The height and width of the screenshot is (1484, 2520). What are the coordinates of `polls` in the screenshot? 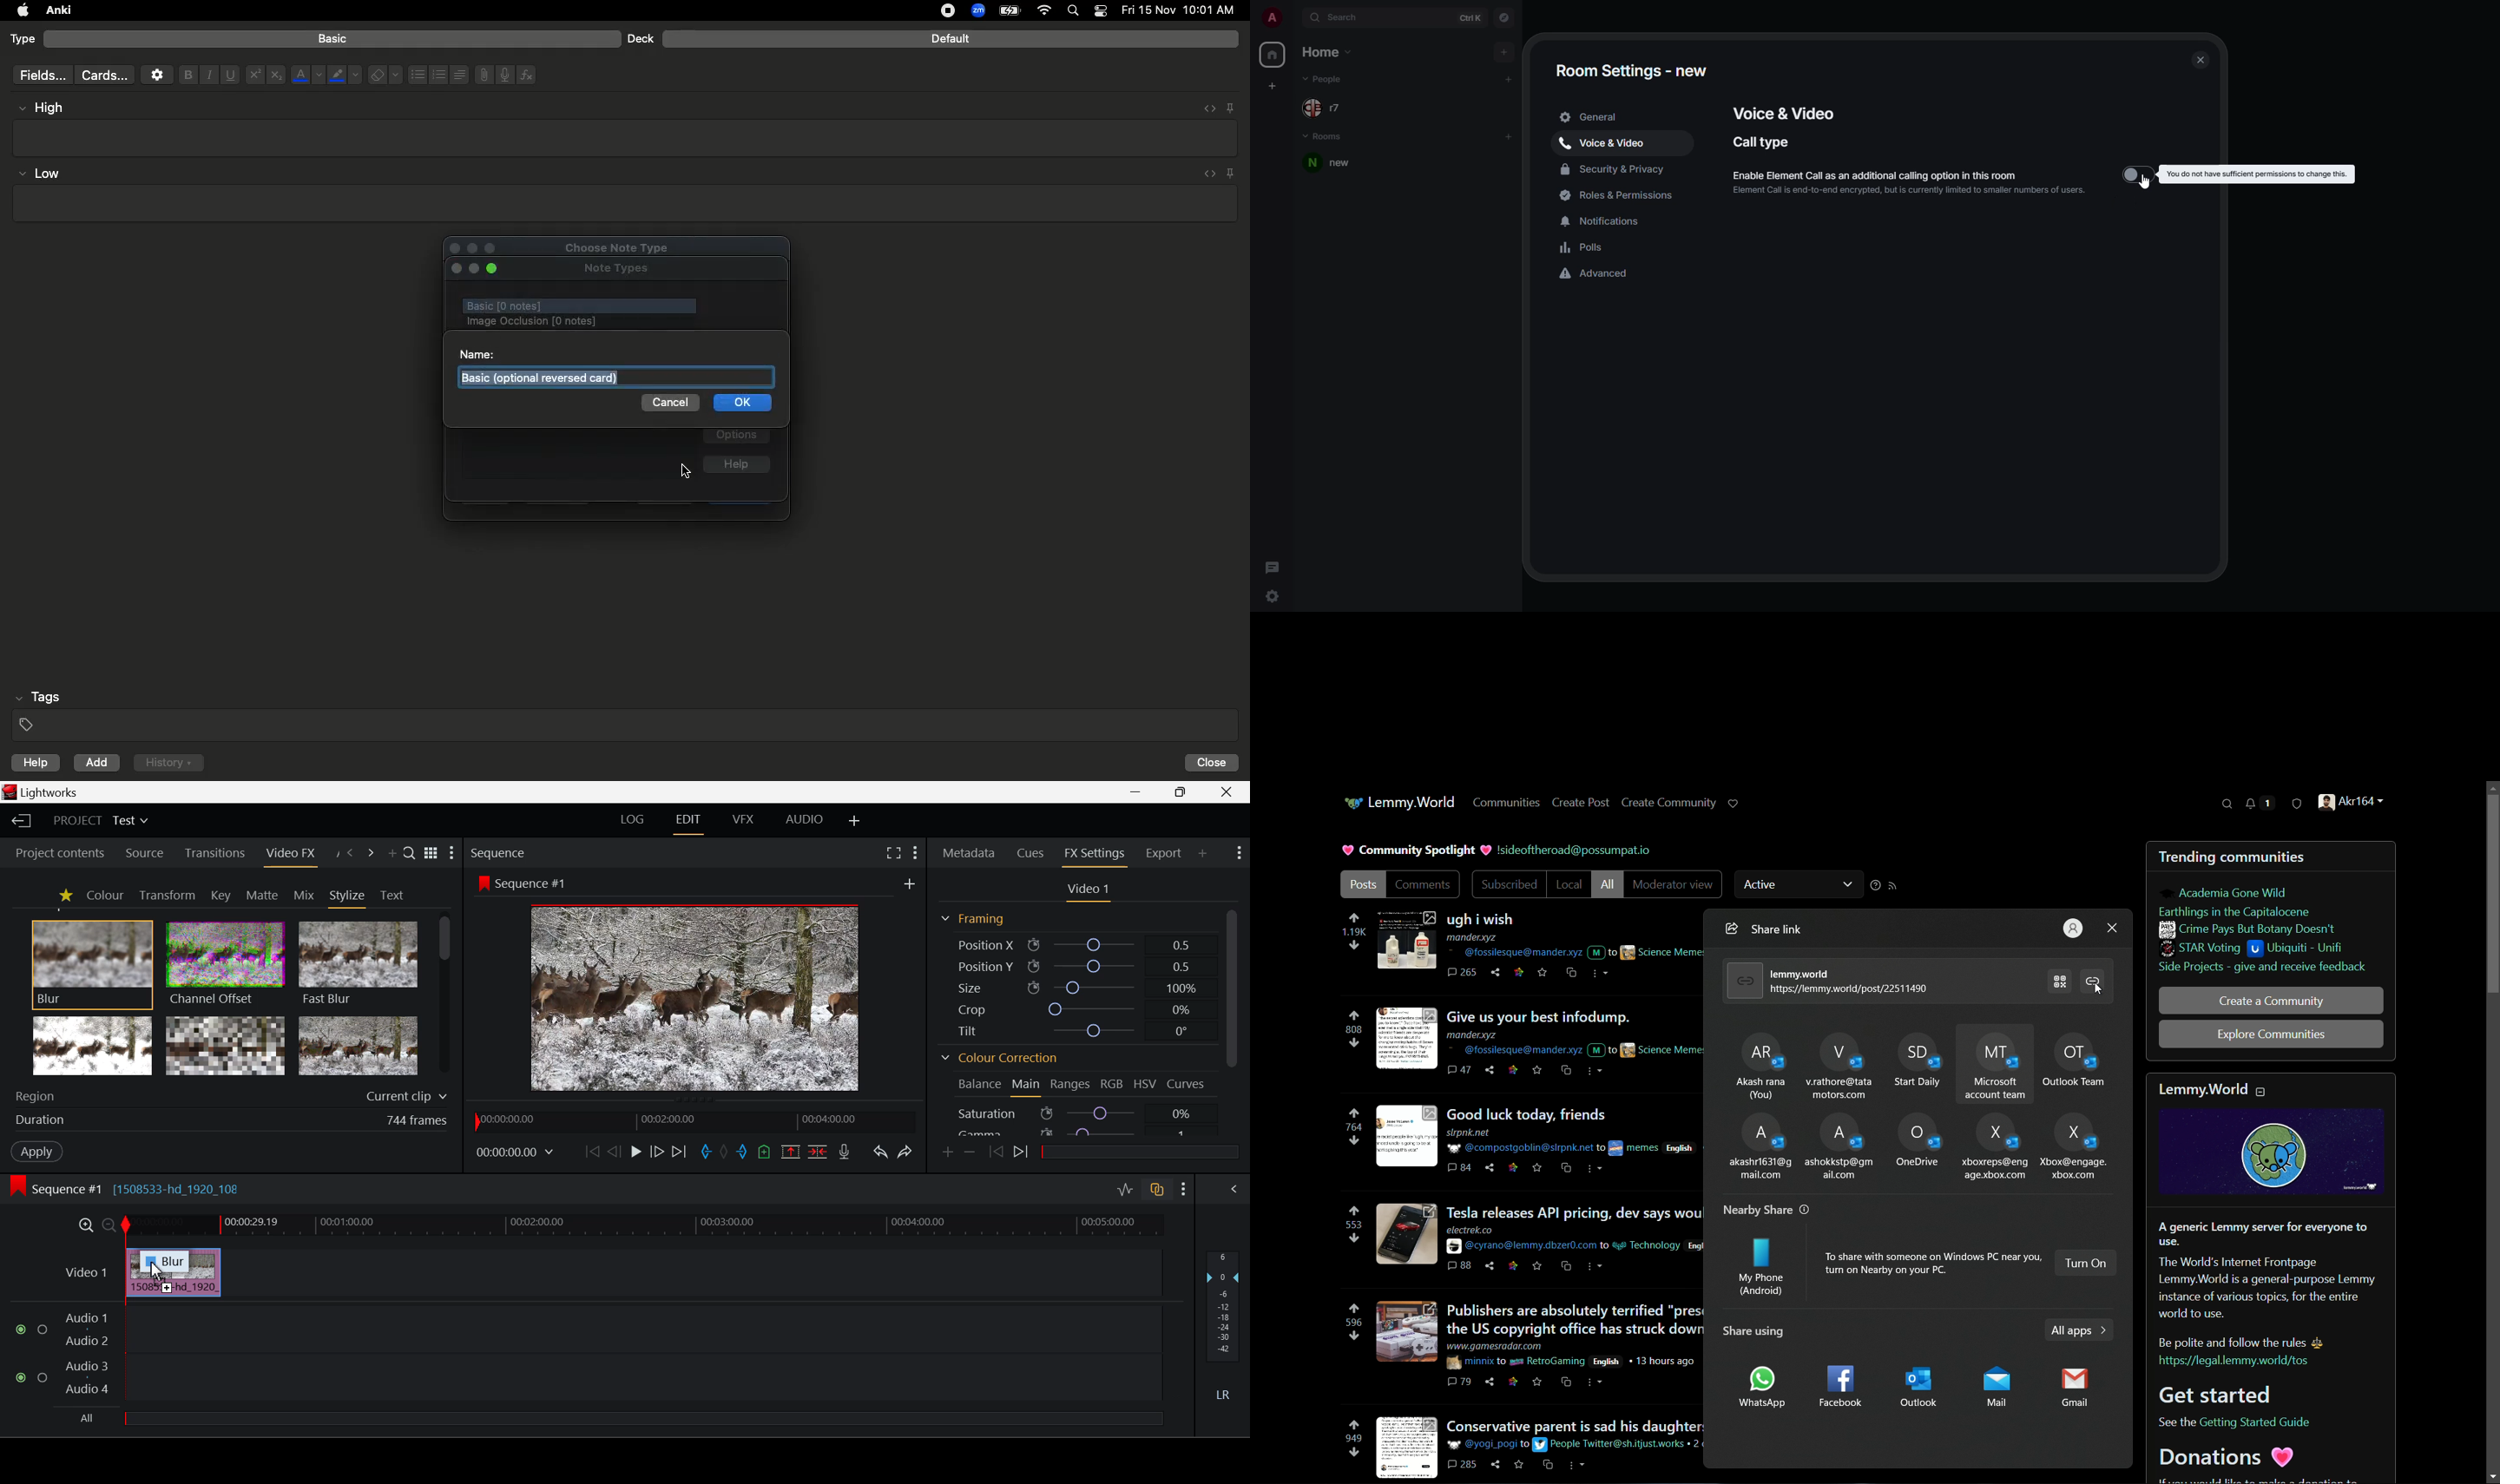 It's located at (1583, 247).